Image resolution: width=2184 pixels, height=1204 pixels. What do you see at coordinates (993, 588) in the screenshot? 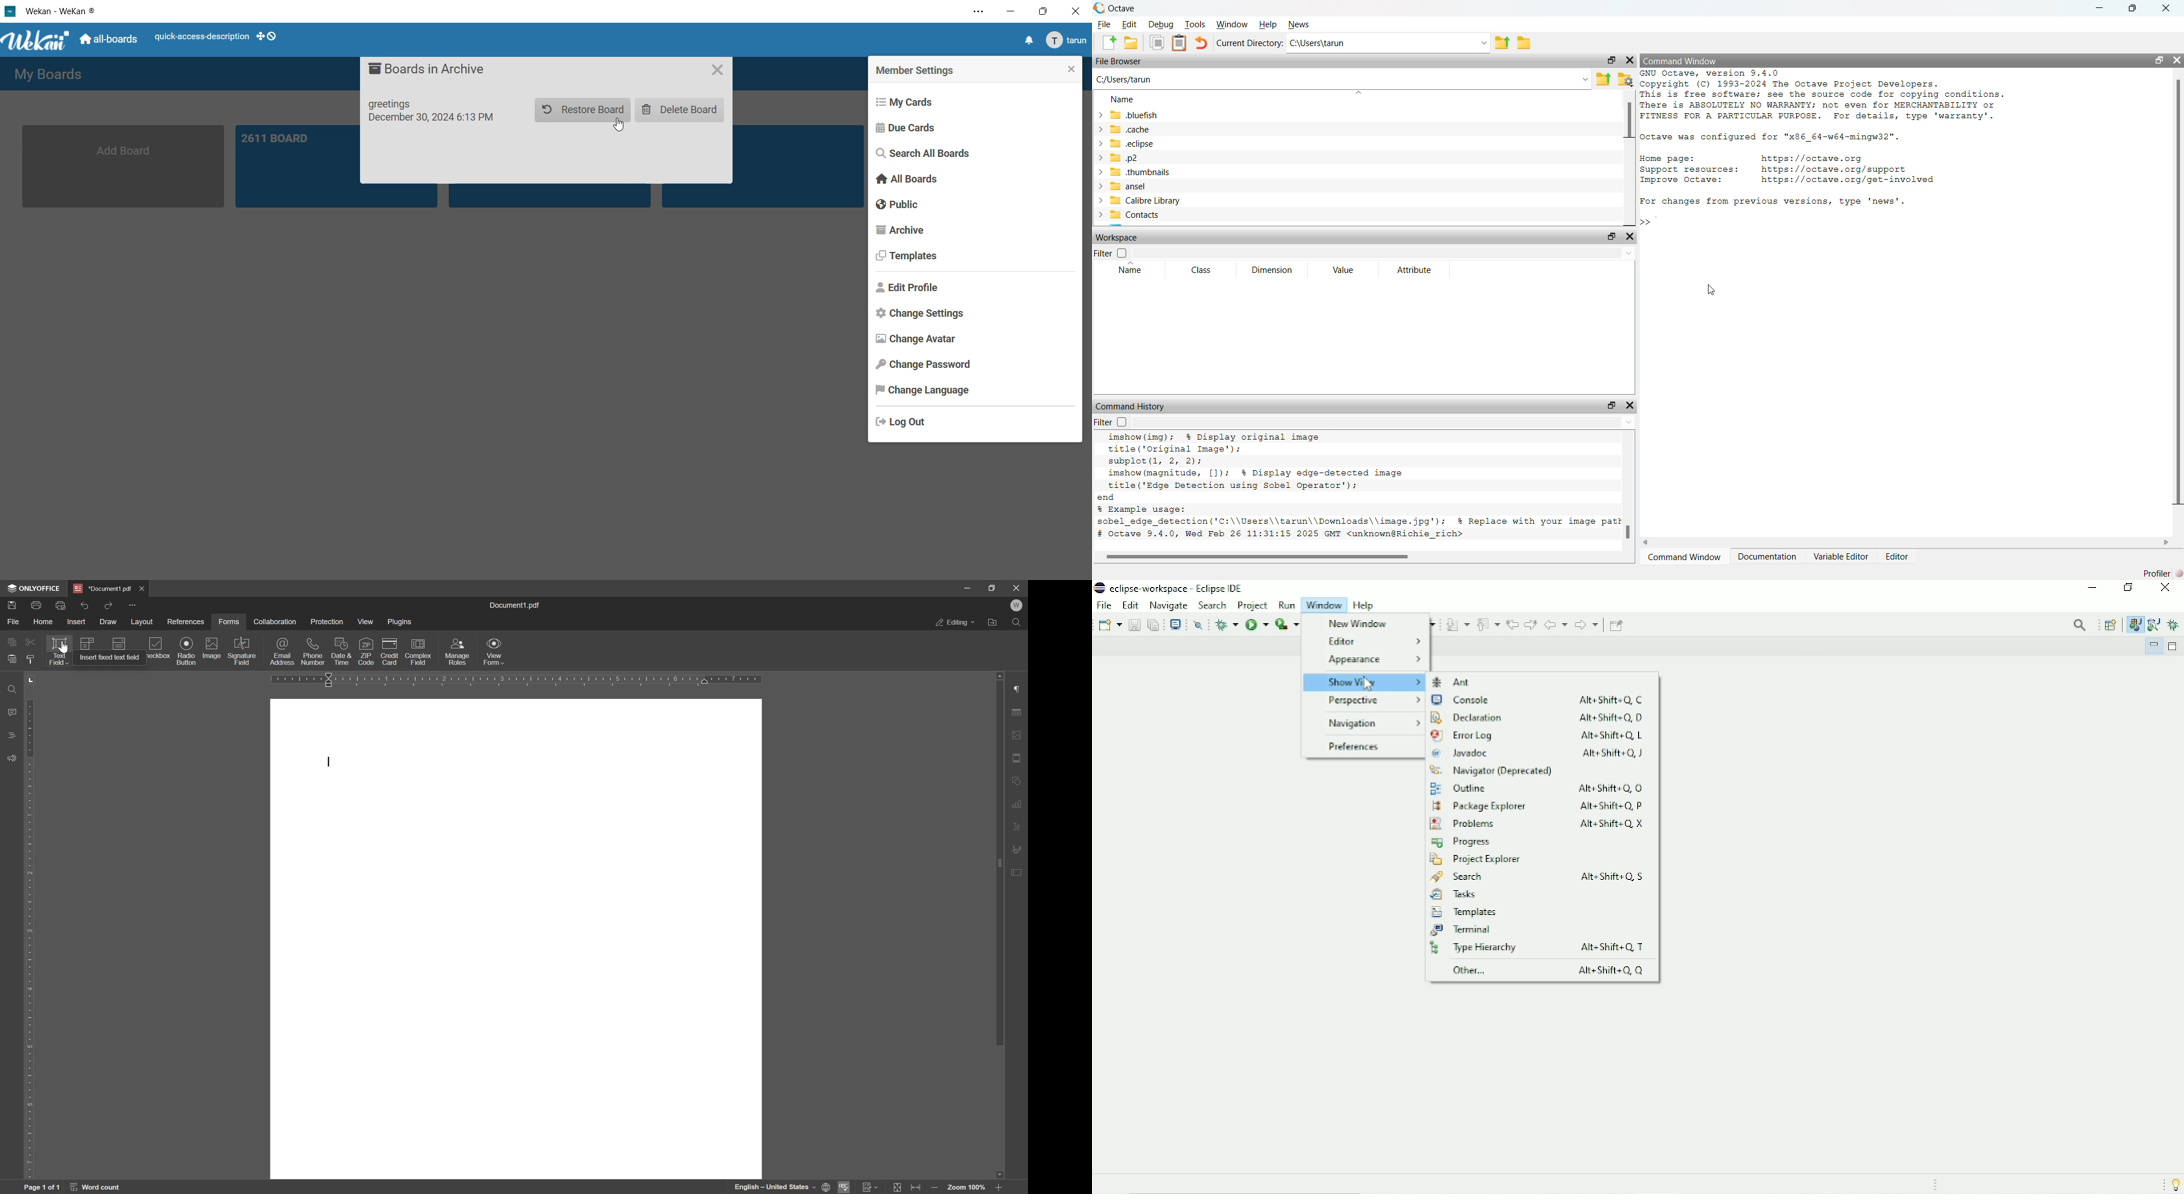
I see `restore down` at bounding box center [993, 588].